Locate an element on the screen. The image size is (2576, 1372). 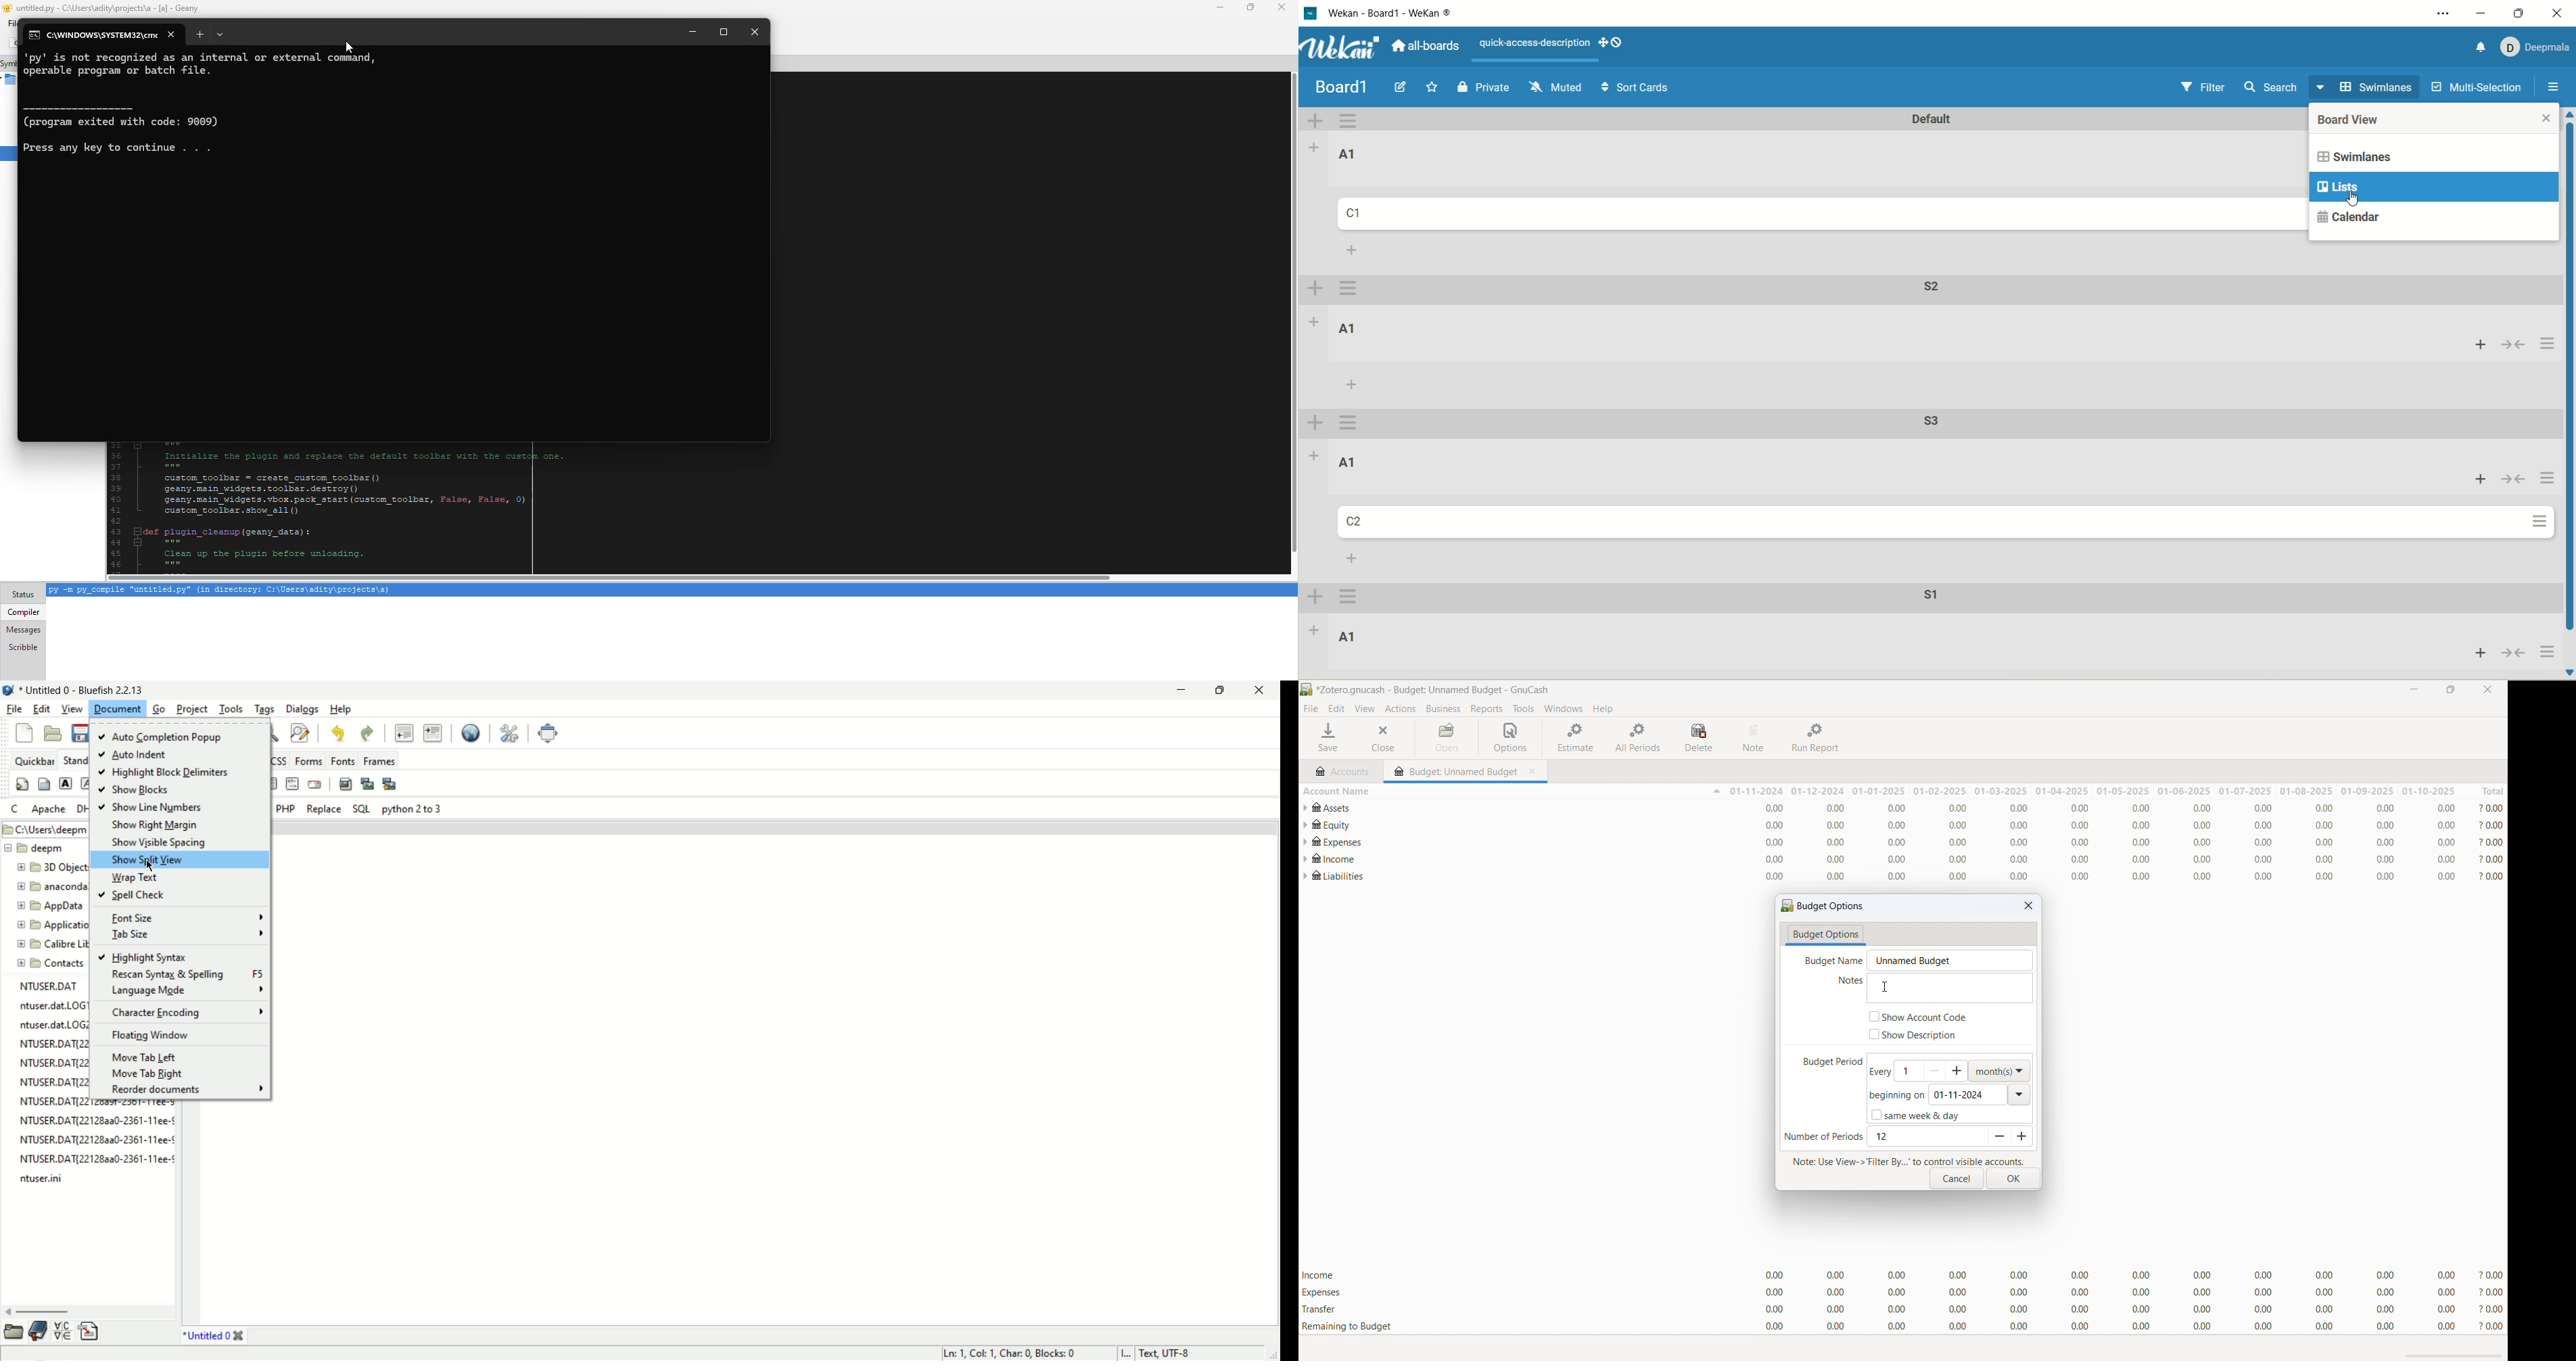
logo is located at coordinates (1310, 13).